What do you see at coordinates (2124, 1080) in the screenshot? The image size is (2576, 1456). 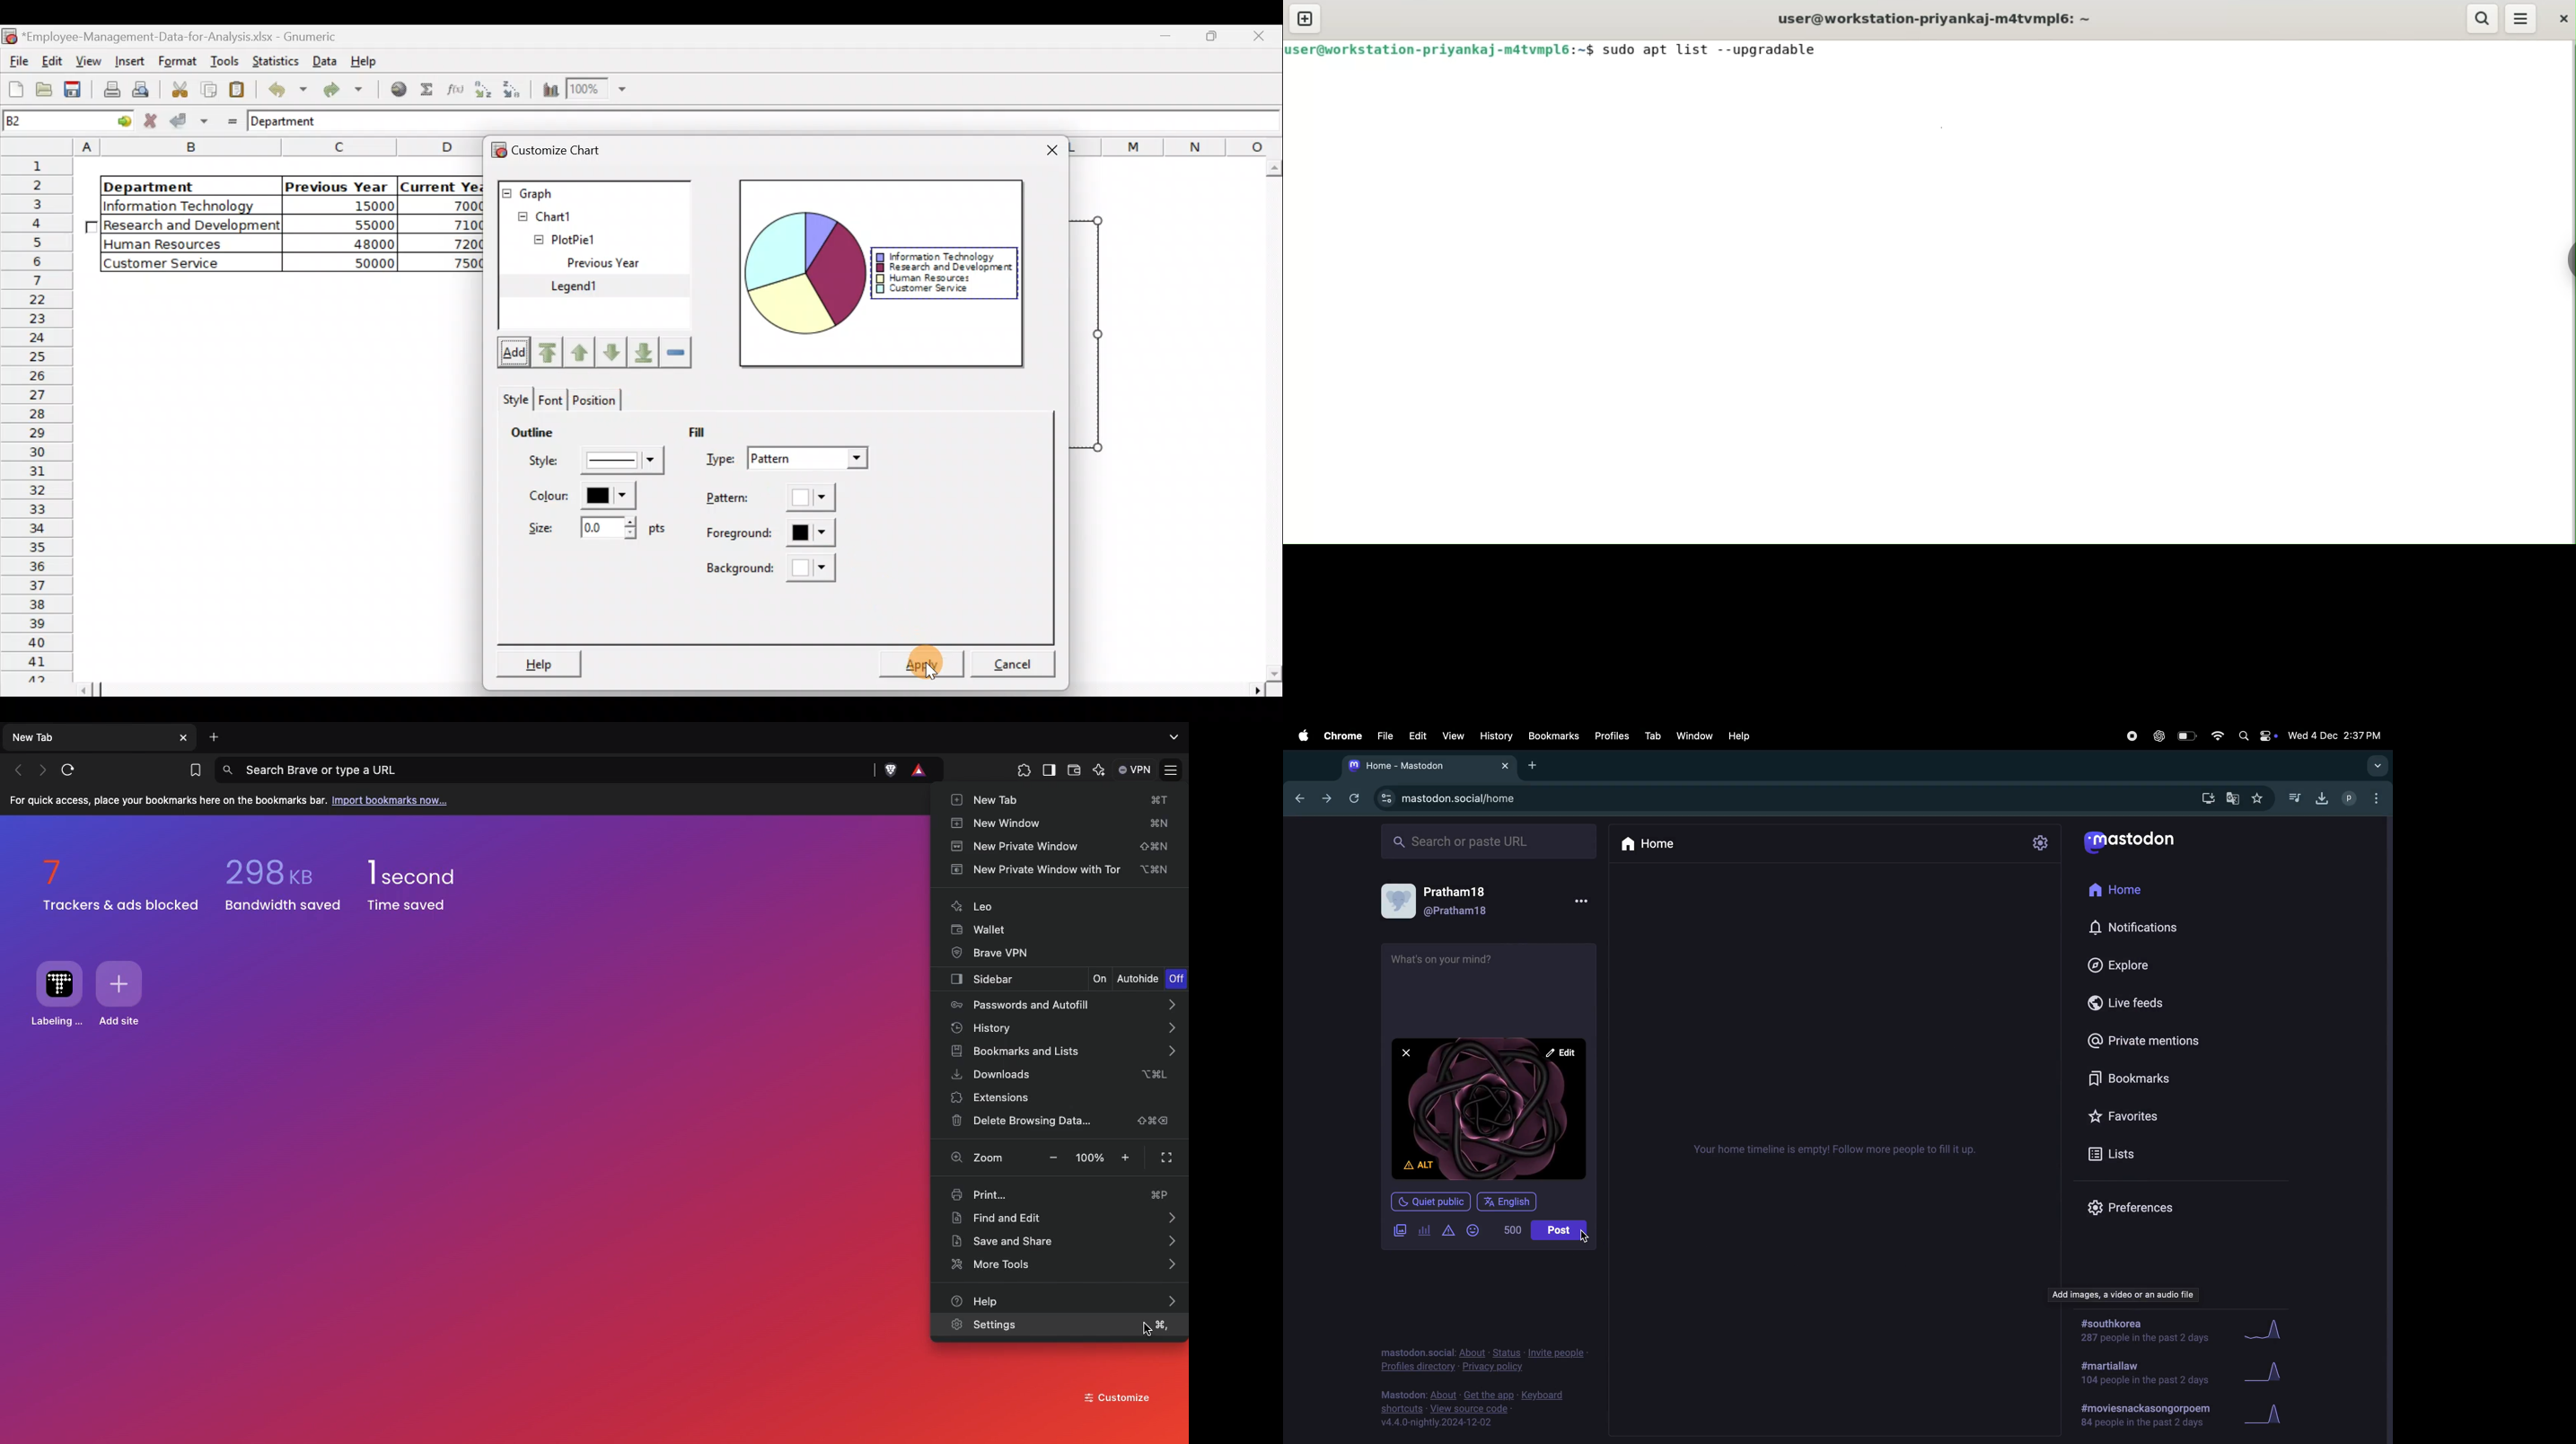 I see `Book marks` at bounding box center [2124, 1080].